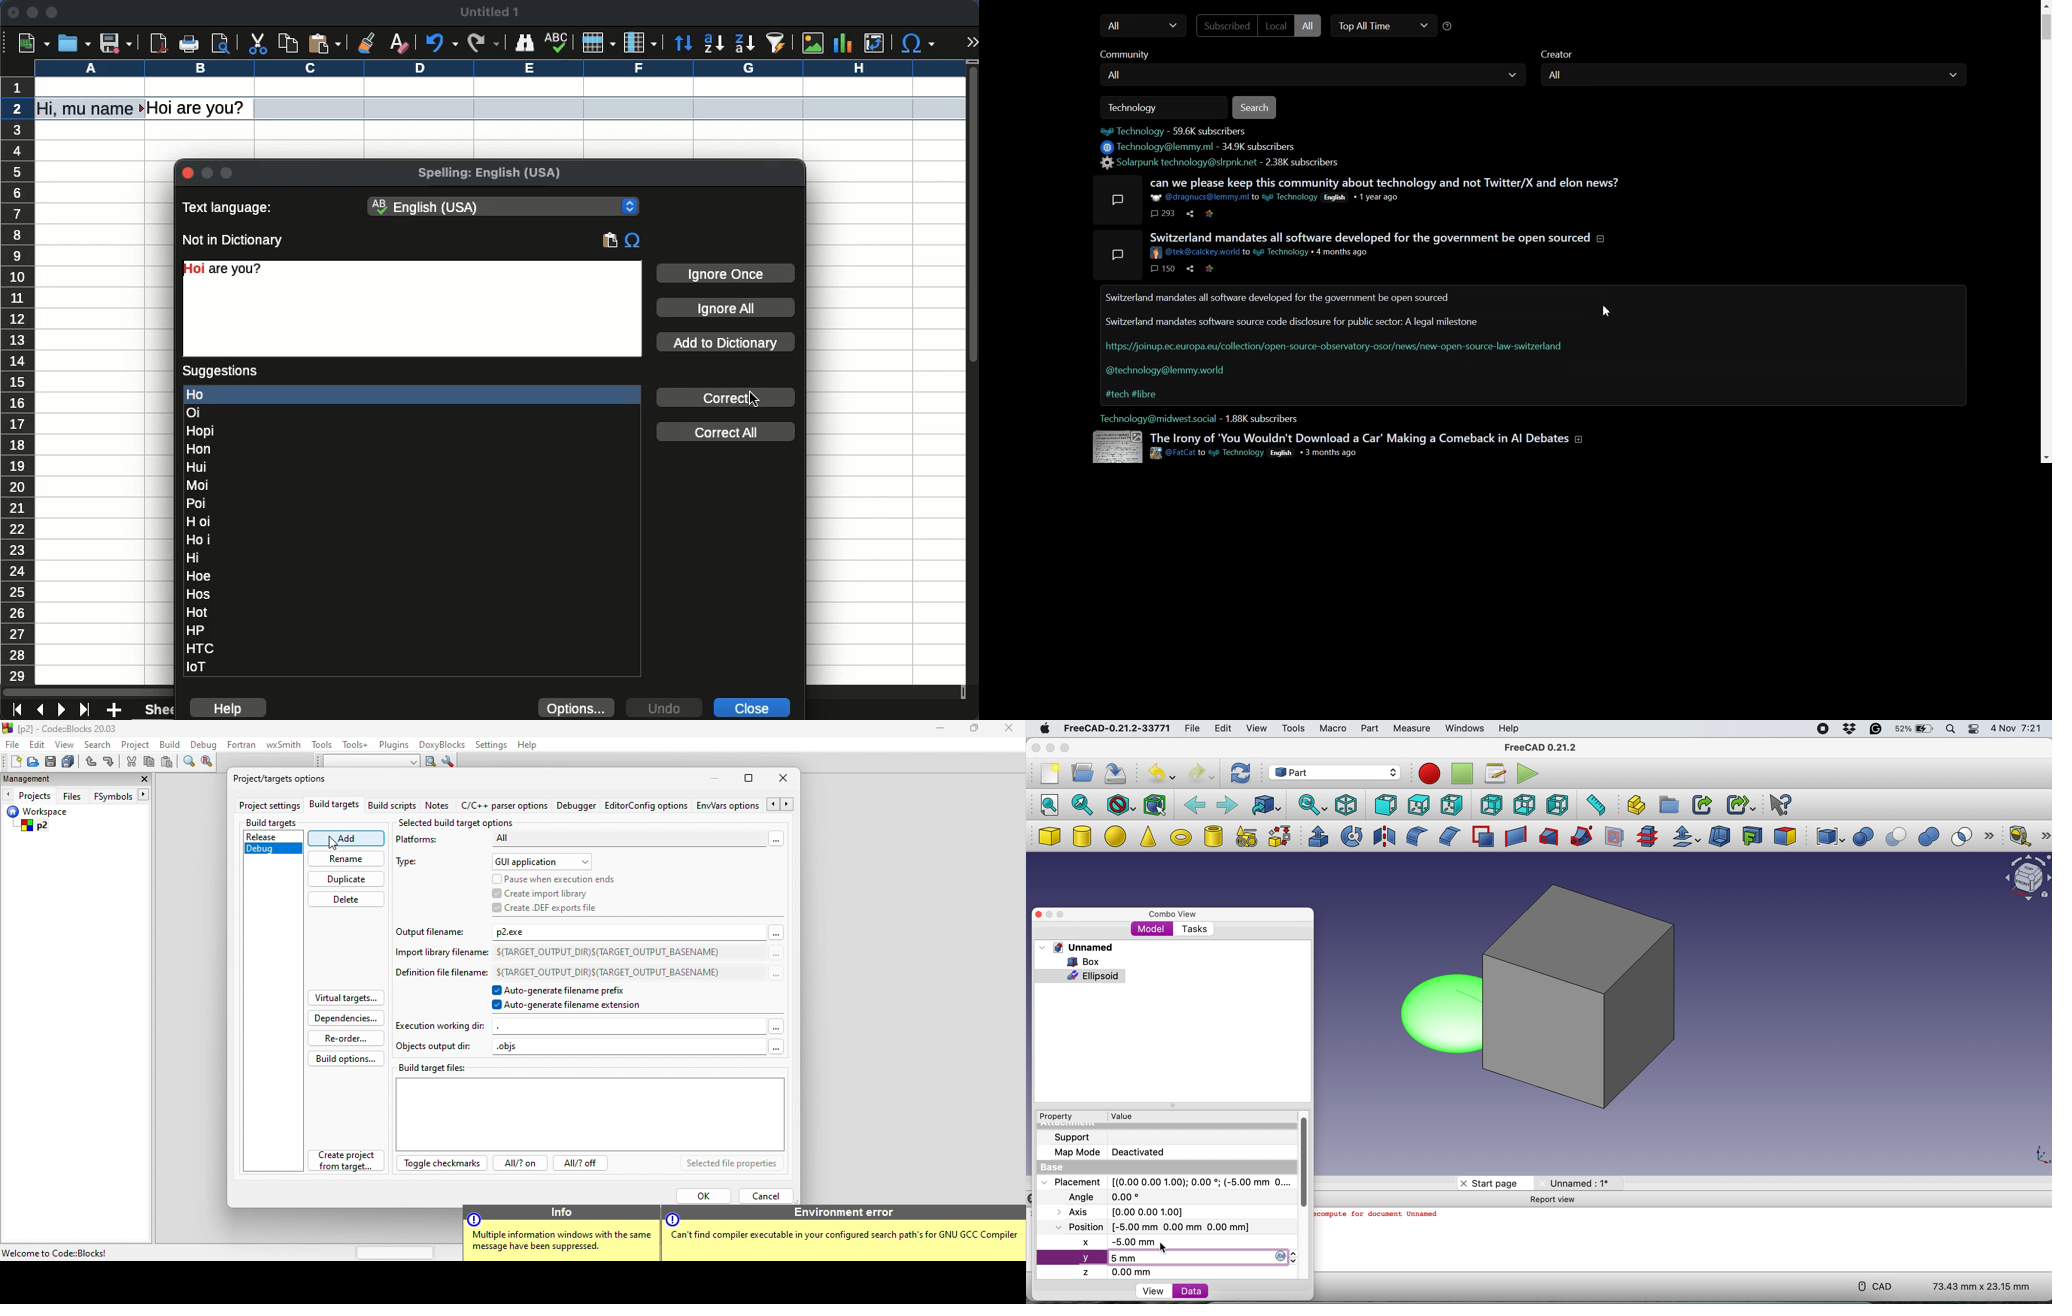  What do you see at coordinates (1560, 55) in the screenshot?
I see `Creator` at bounding box center [1560, 55].